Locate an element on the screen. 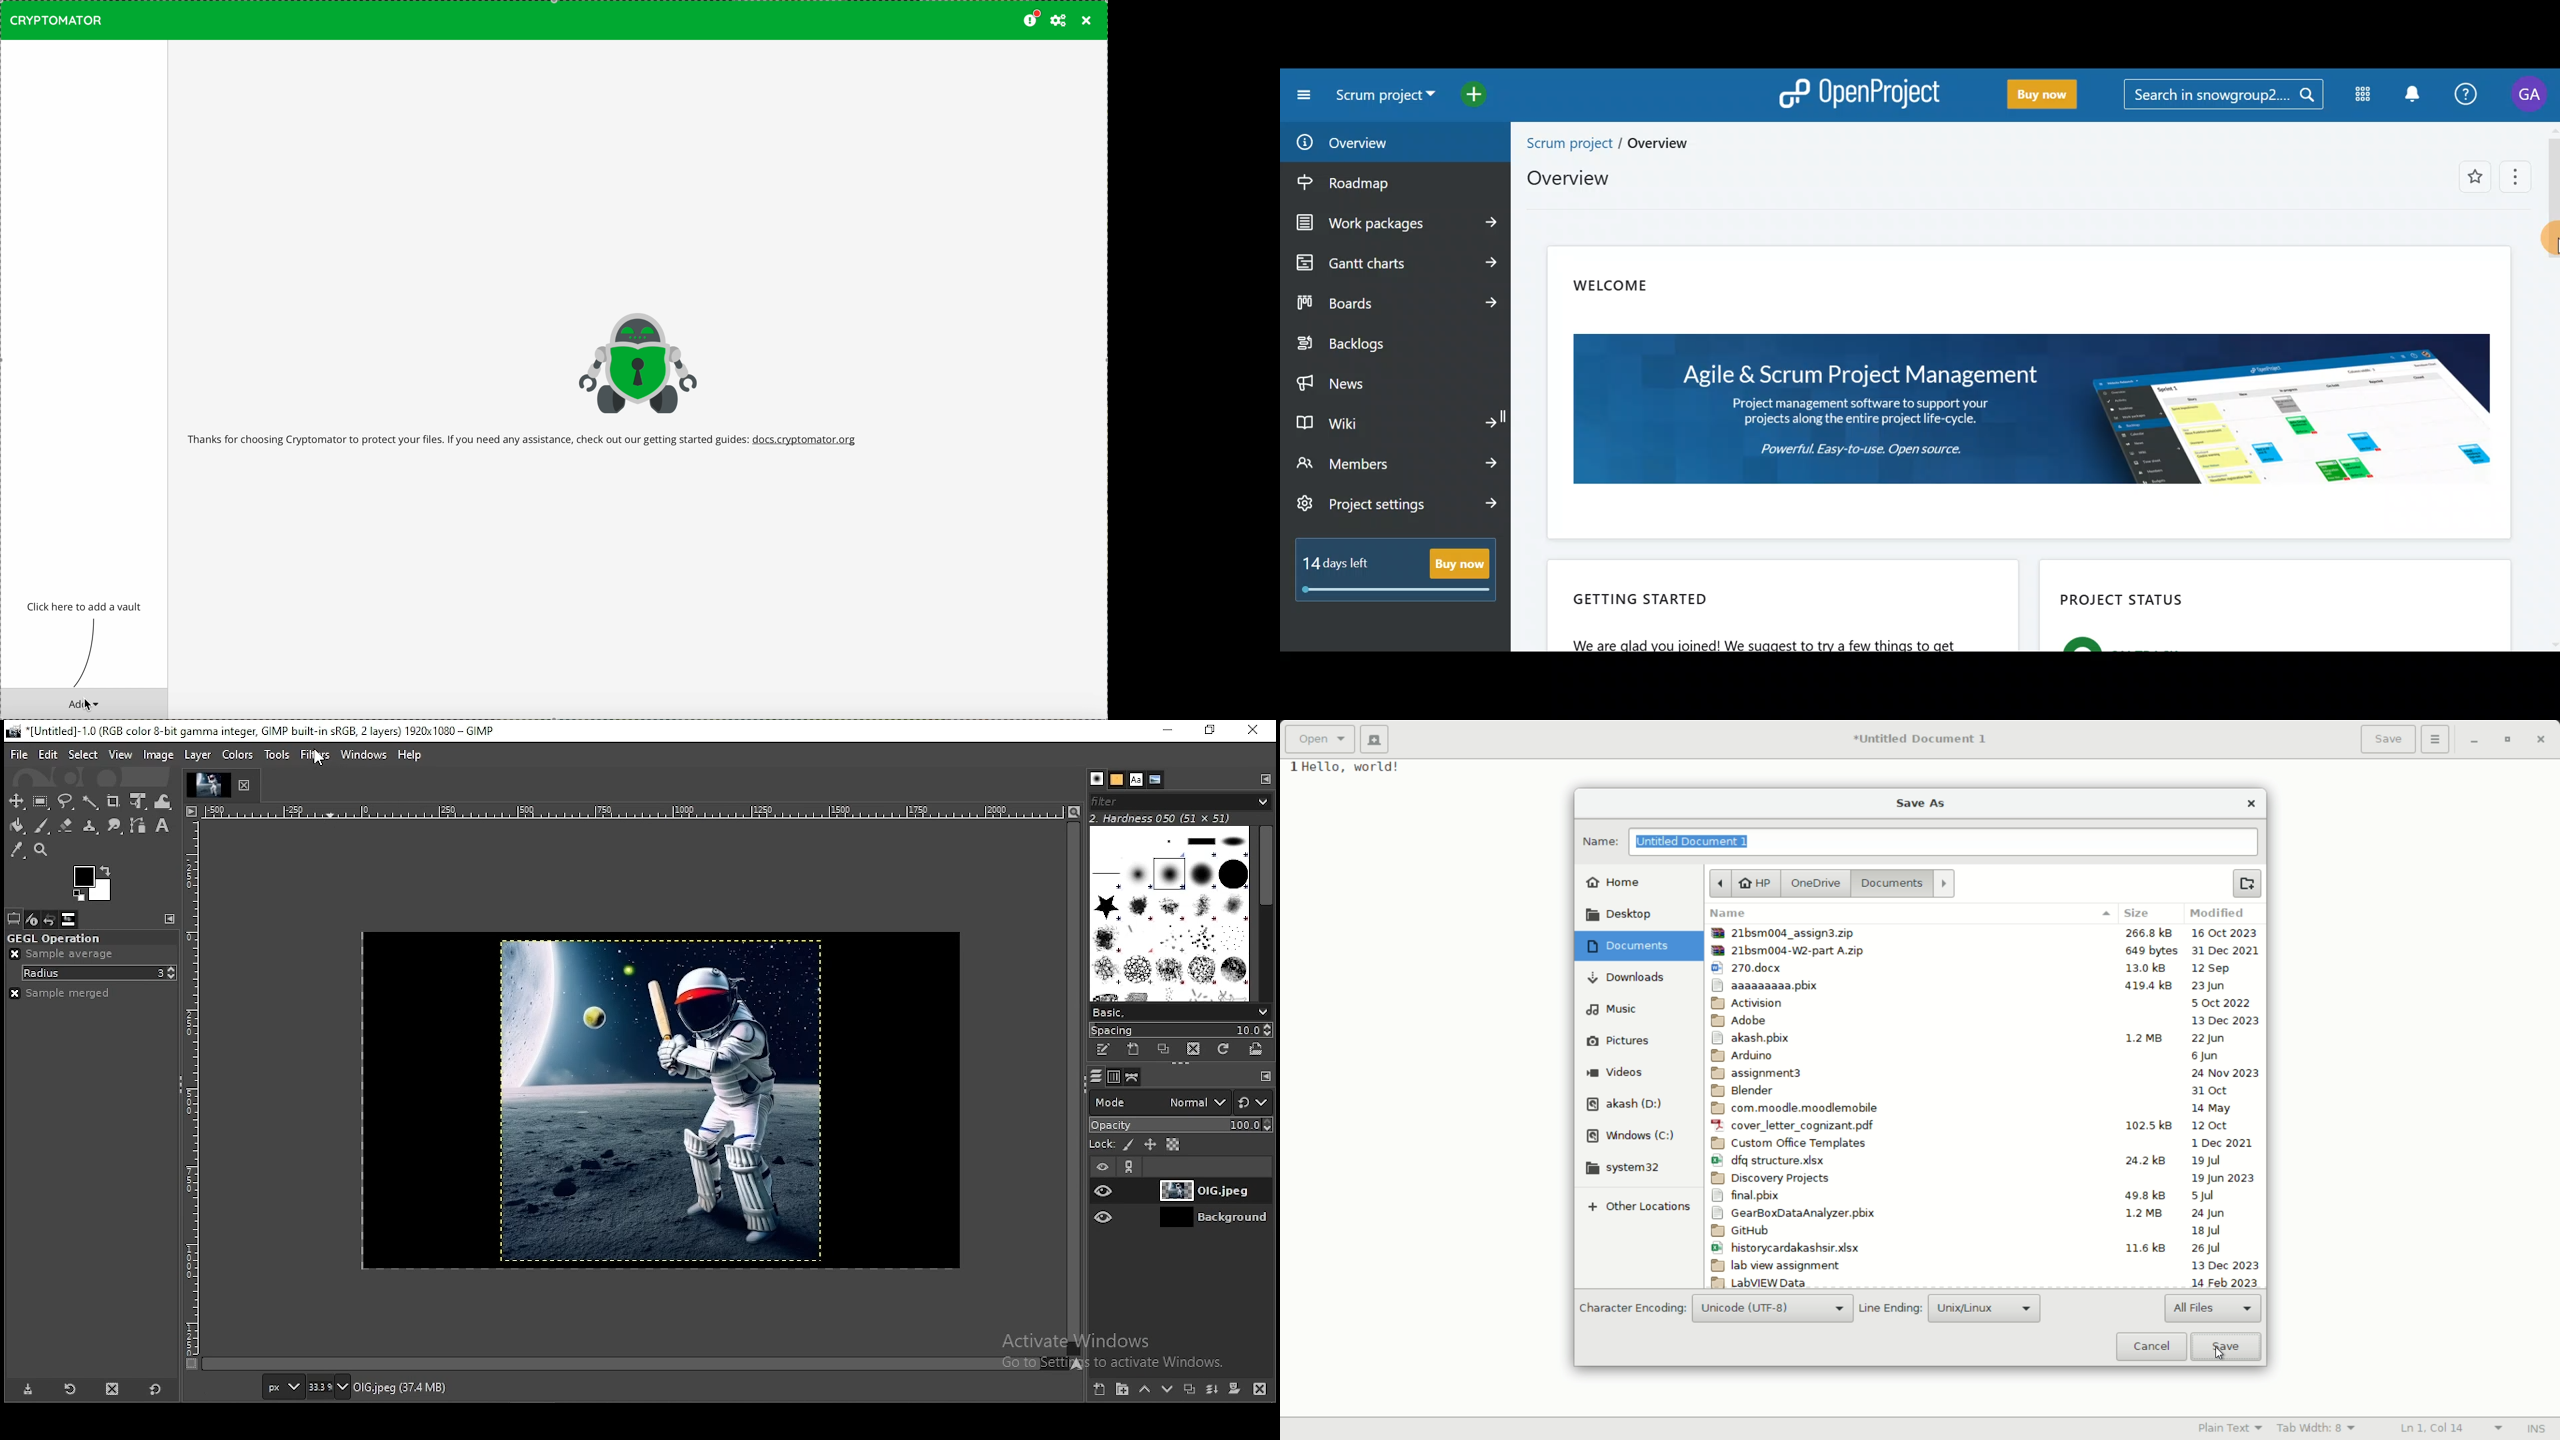 This screenshot has width=2576, height=1456. warp transform is located at coordinates (163, 800).